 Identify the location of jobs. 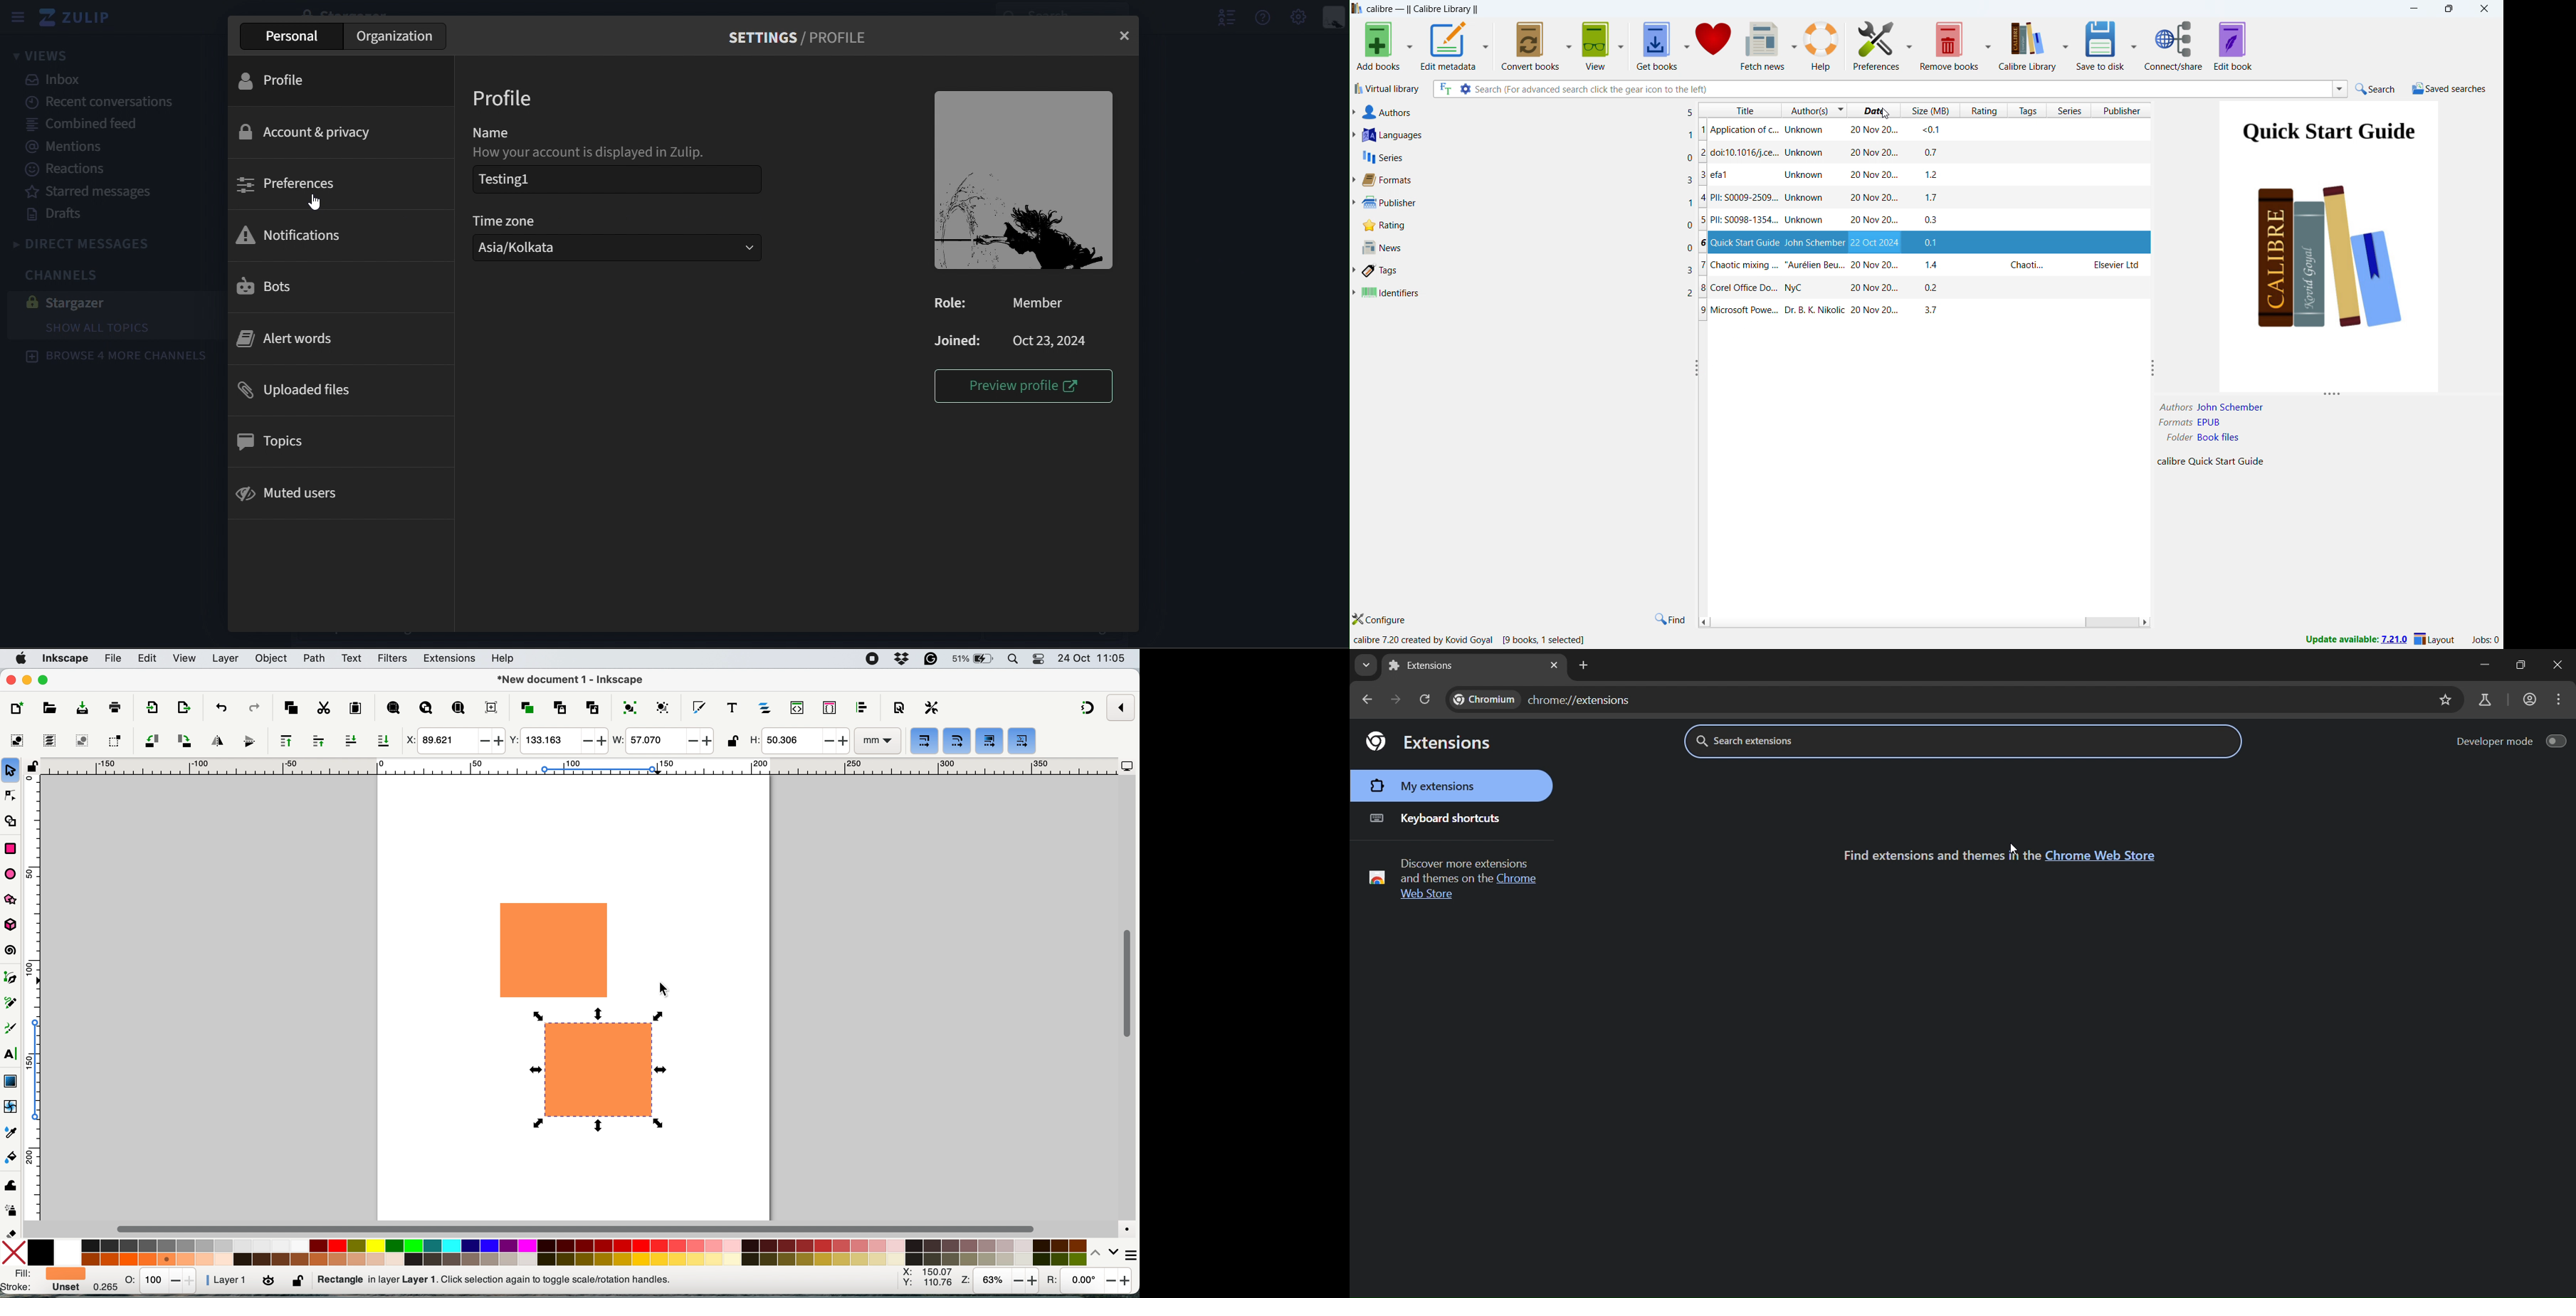
(2486, 640).